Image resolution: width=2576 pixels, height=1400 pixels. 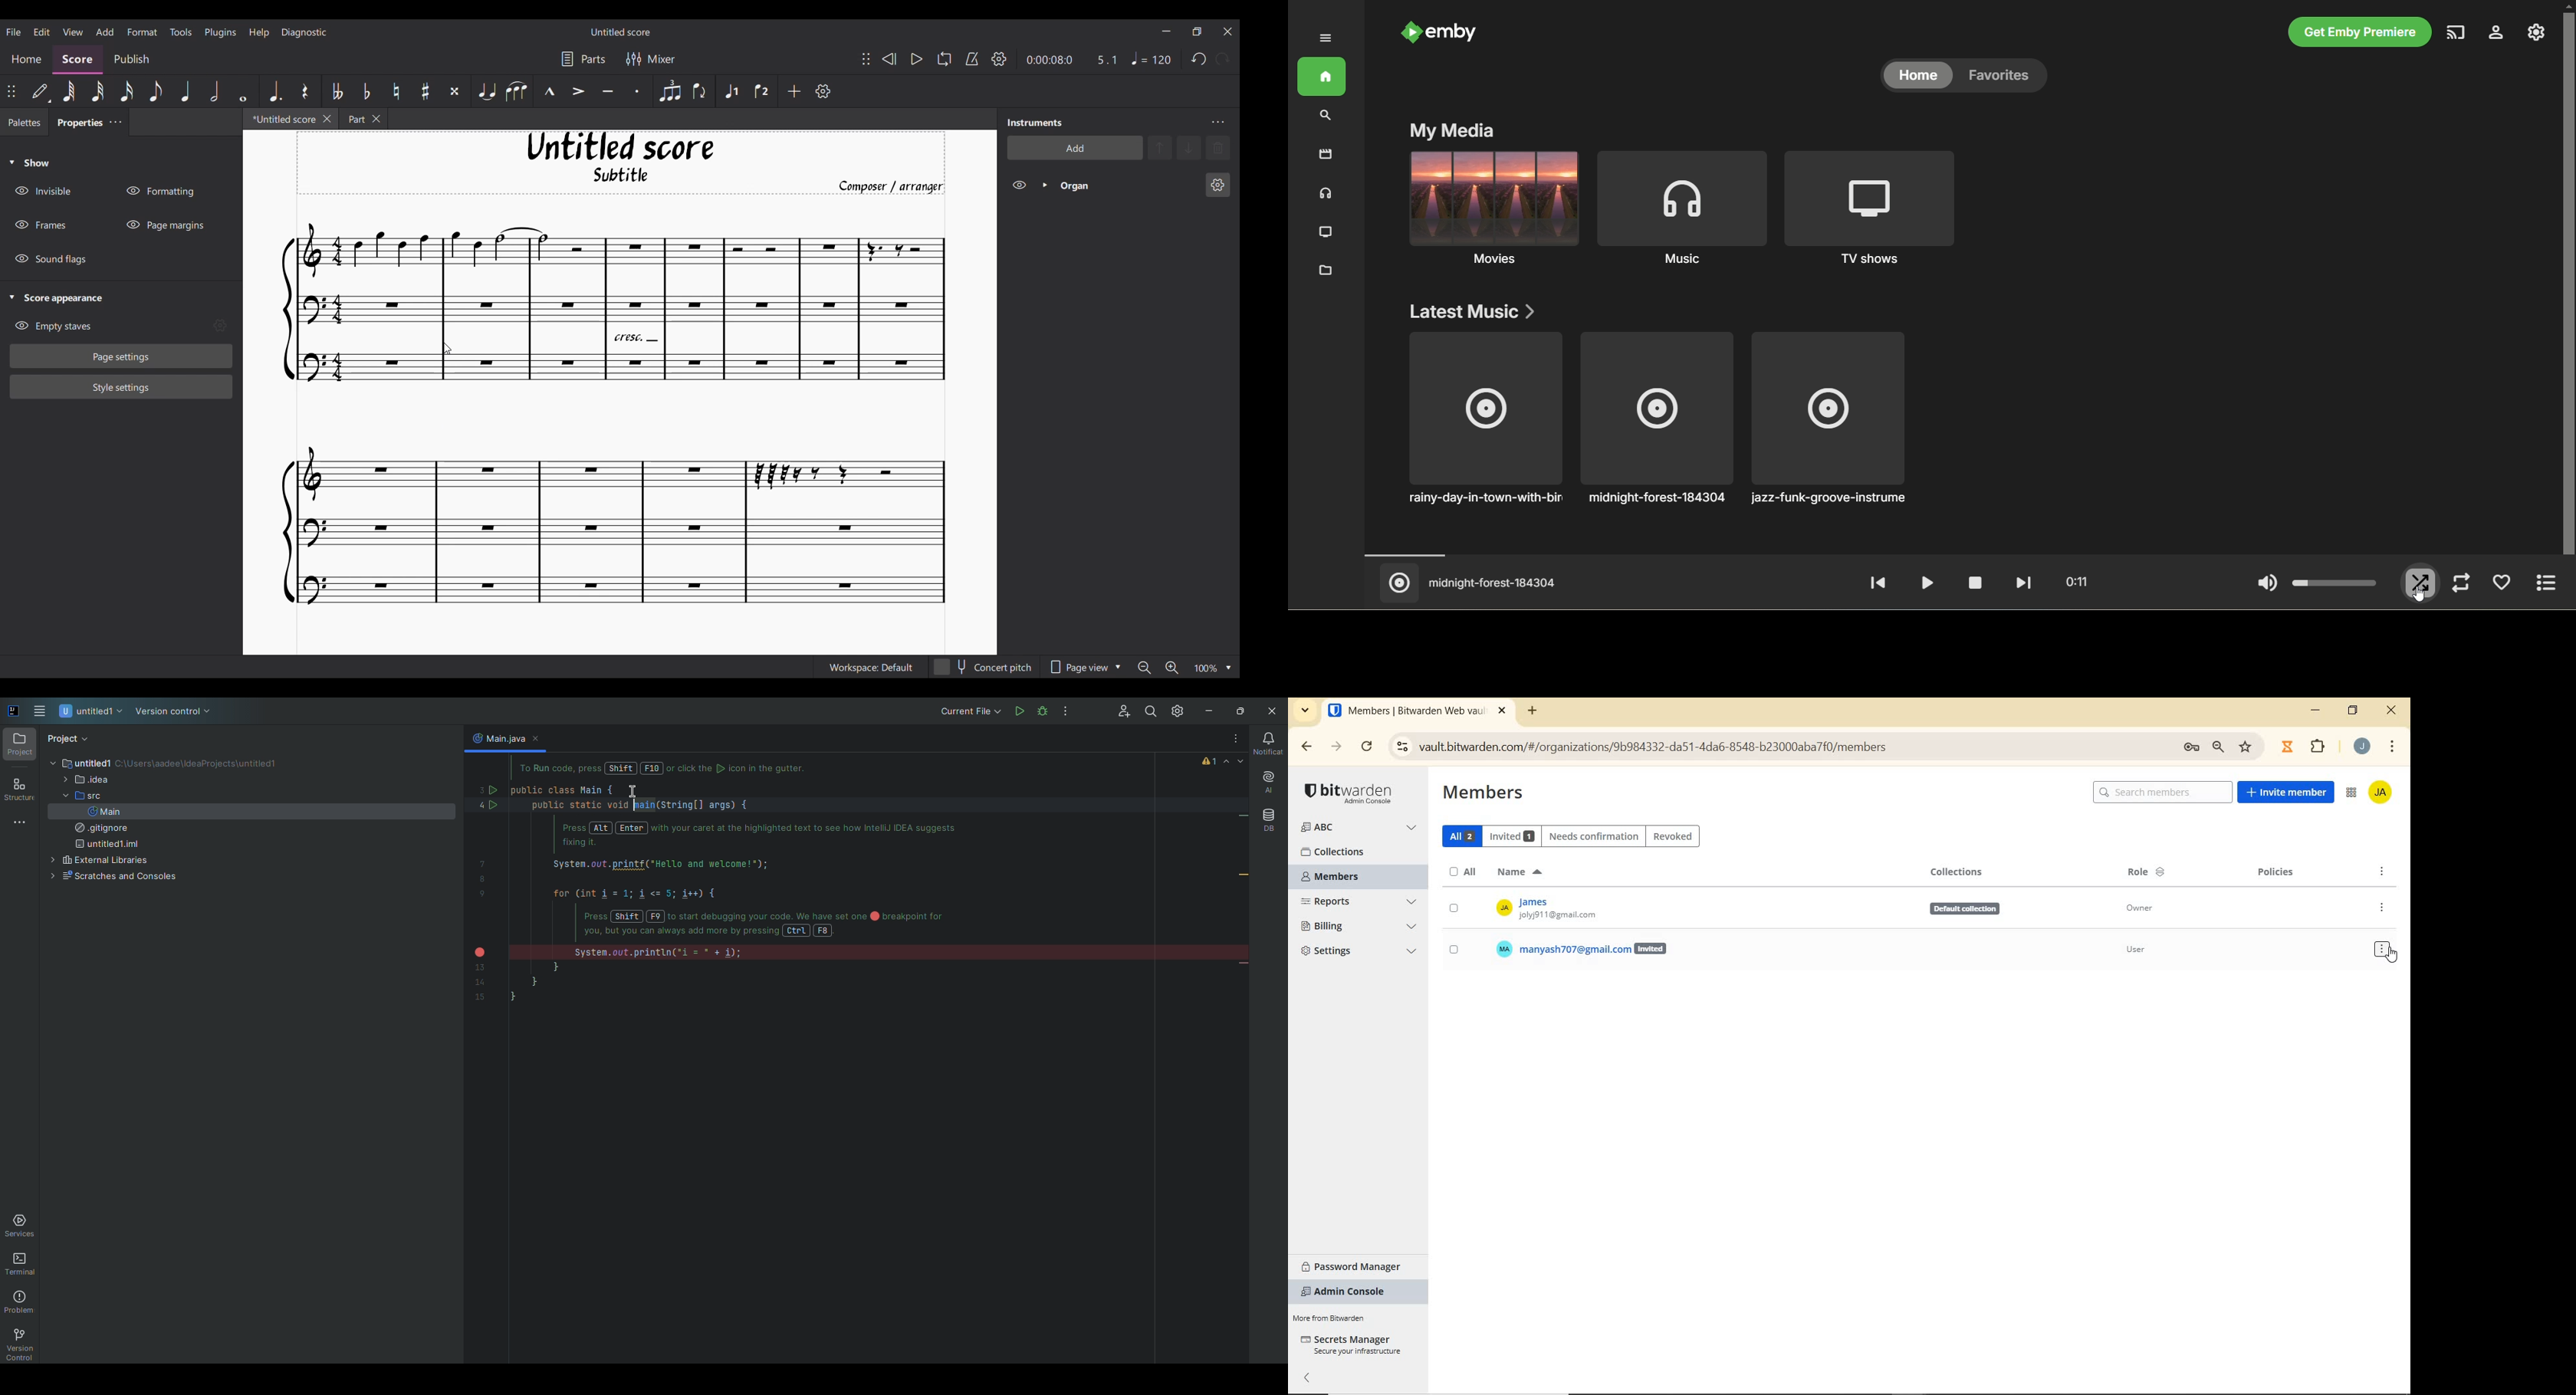 What do you see at coordinates (68, 92) in the screenshot?
I see `64th note` at bounding box center [68, 92].